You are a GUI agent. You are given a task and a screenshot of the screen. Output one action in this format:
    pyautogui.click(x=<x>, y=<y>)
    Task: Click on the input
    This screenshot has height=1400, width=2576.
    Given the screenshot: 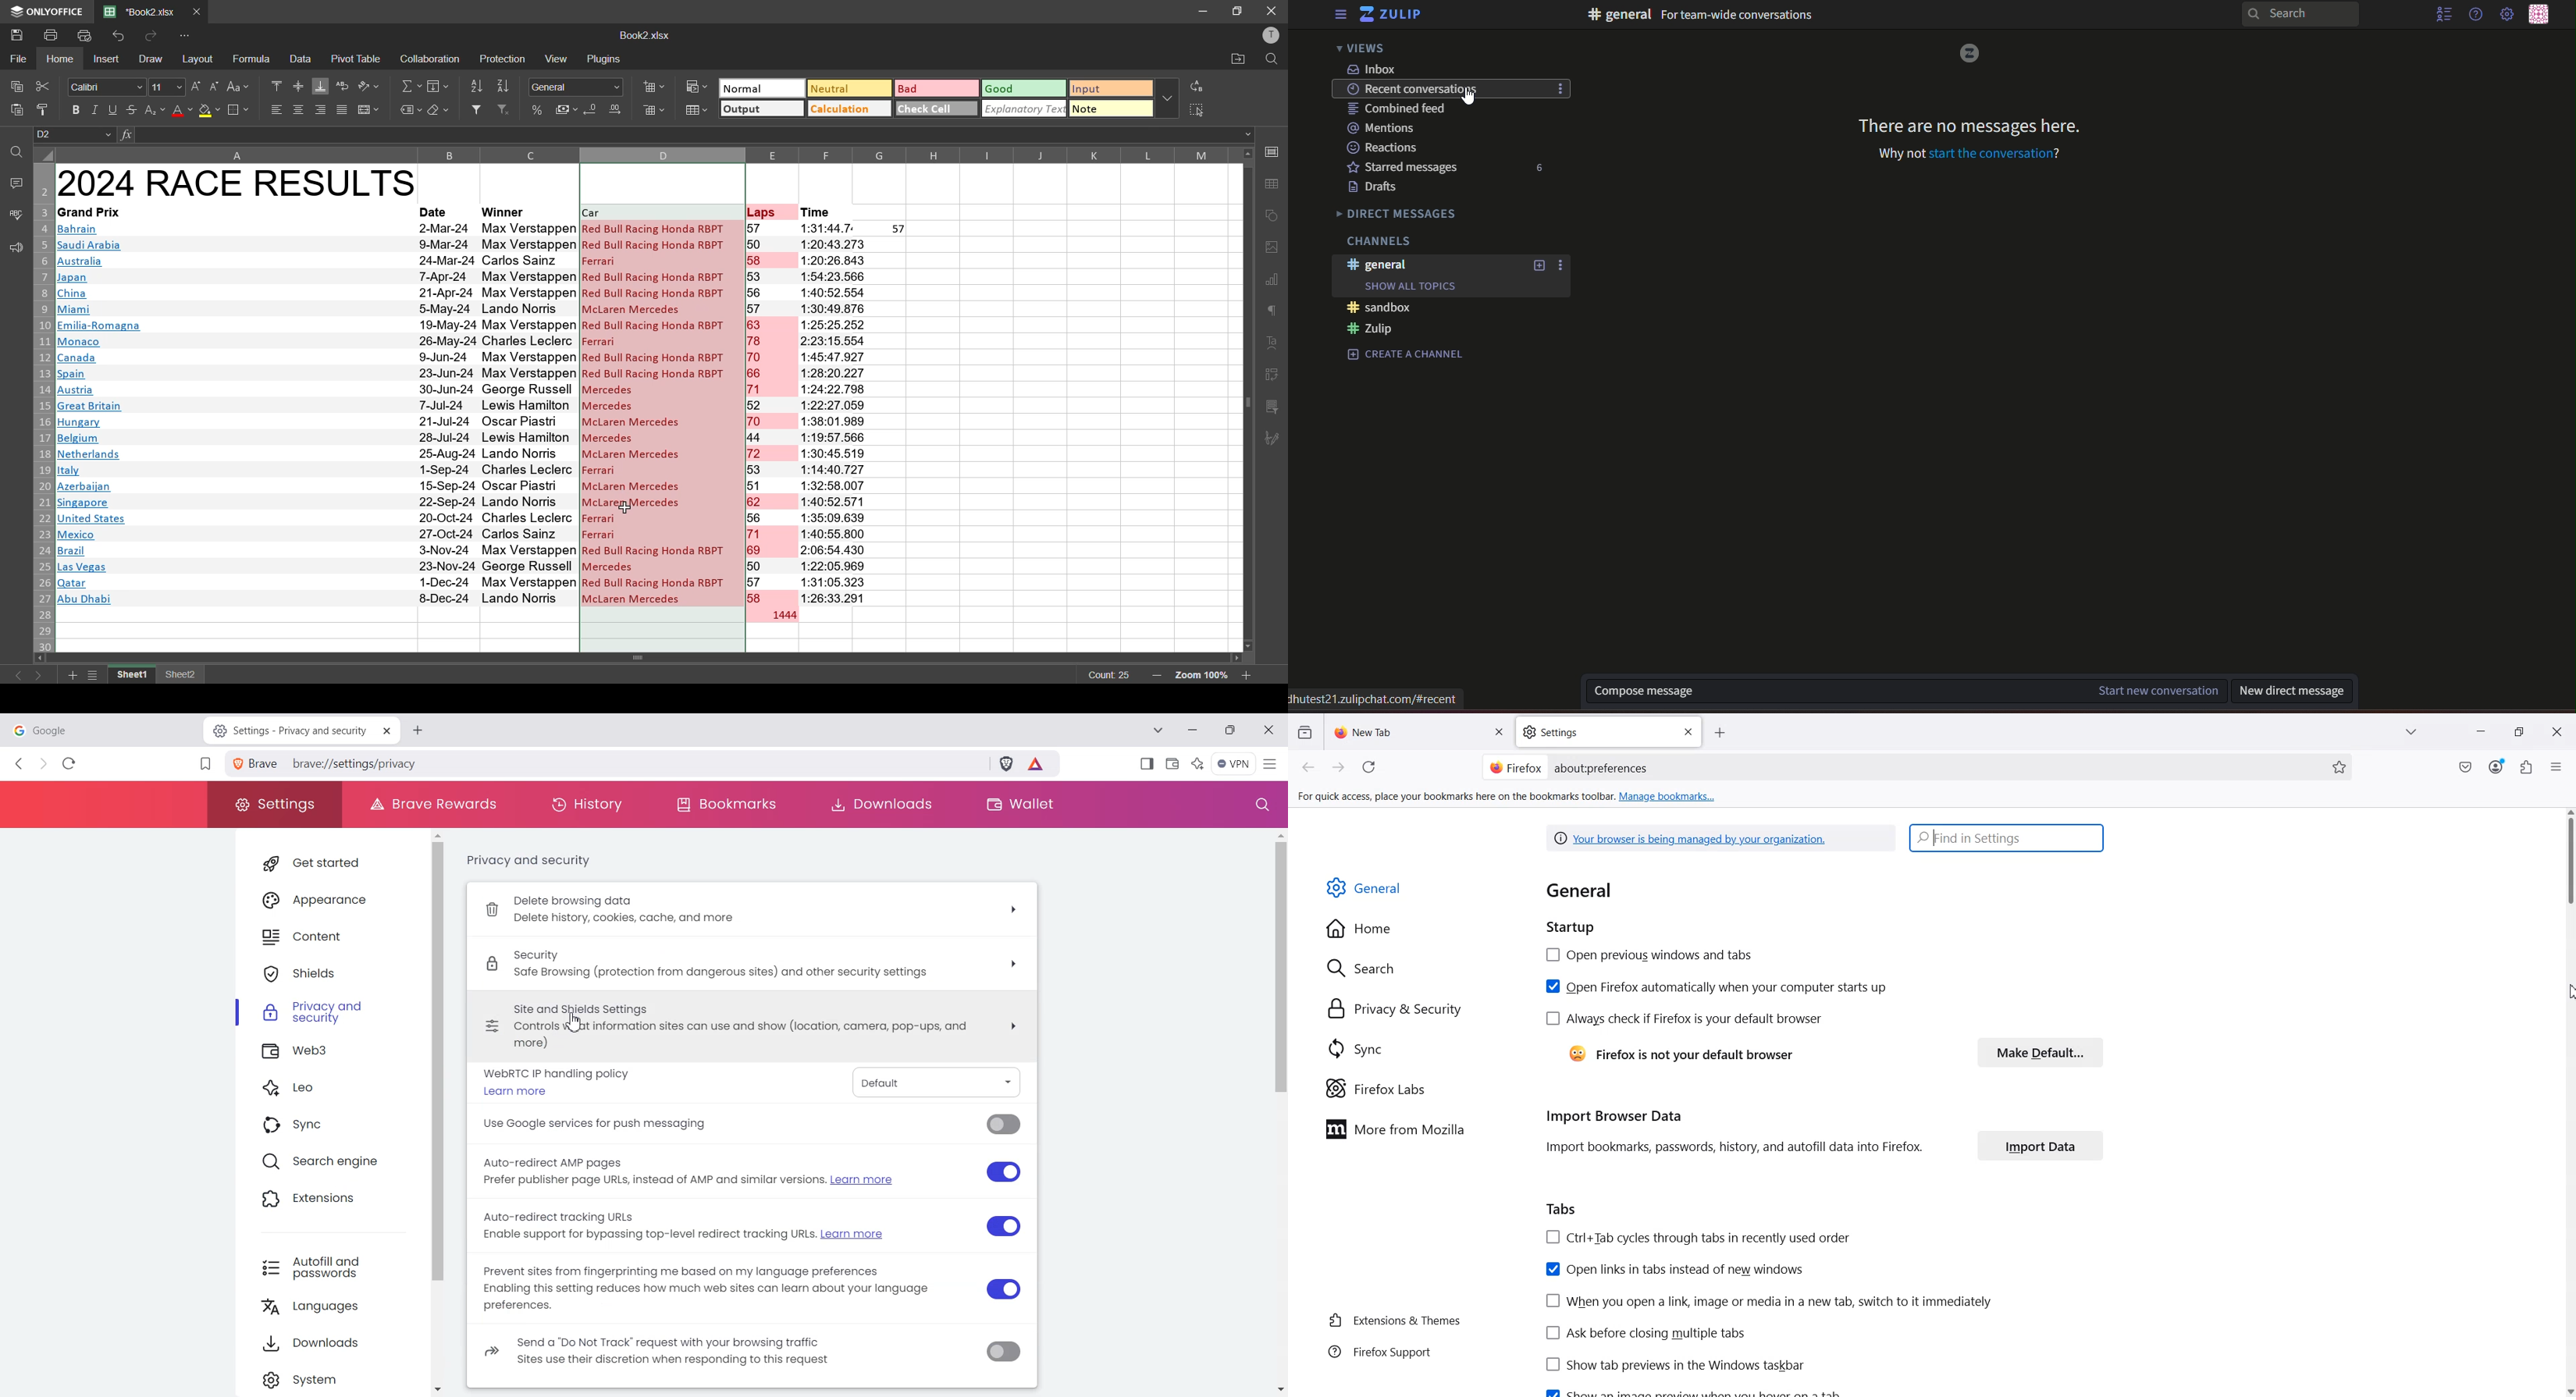 What is the action you would take?
    pyautogui.click(x=1111, y=89)
    